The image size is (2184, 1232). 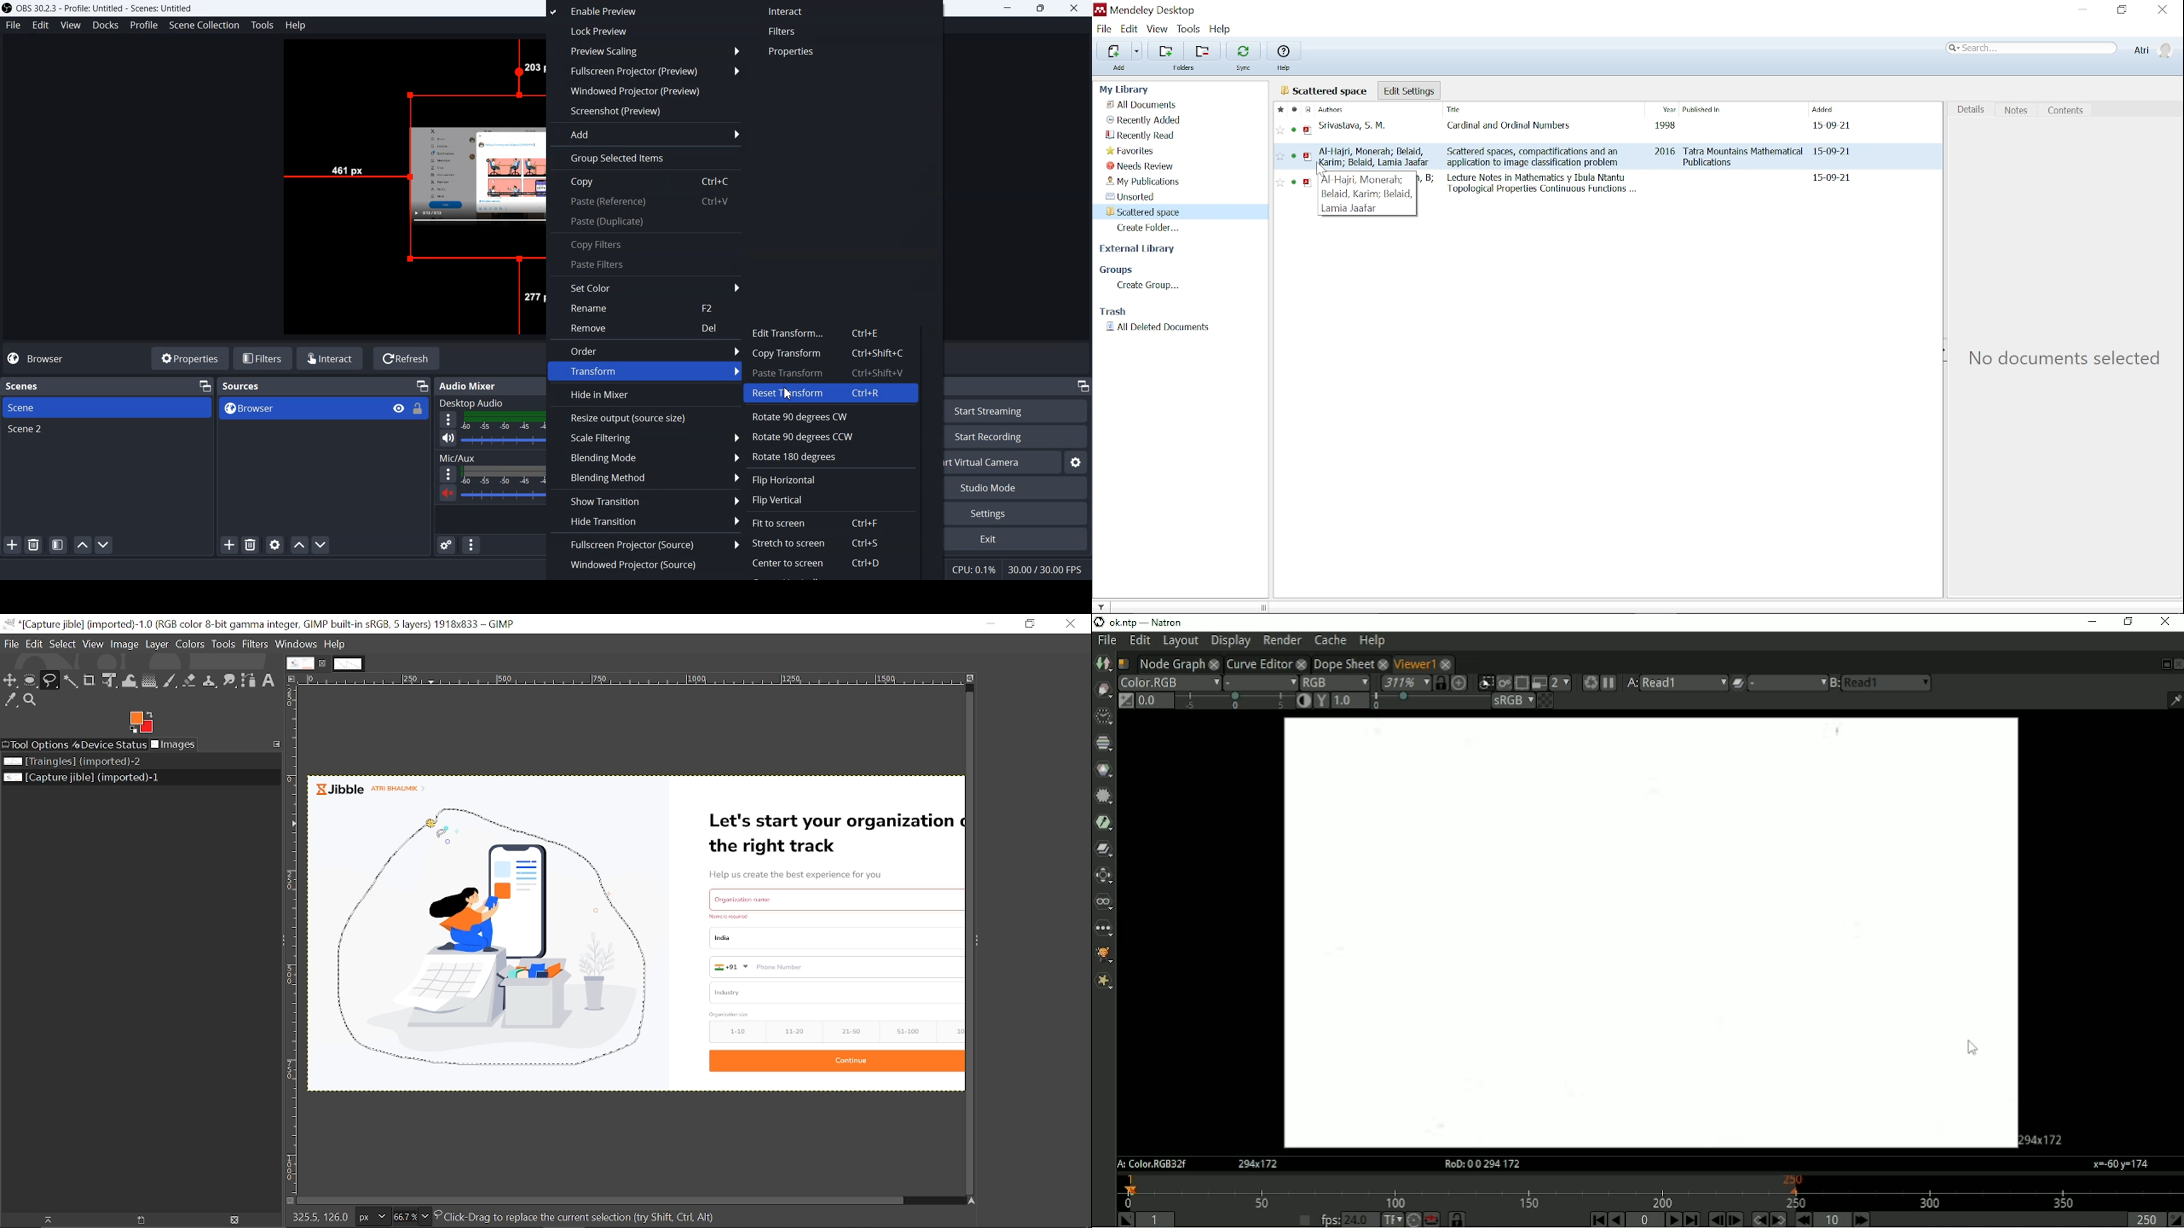 I want to click on document selection information, so click(x=2059, y=360).